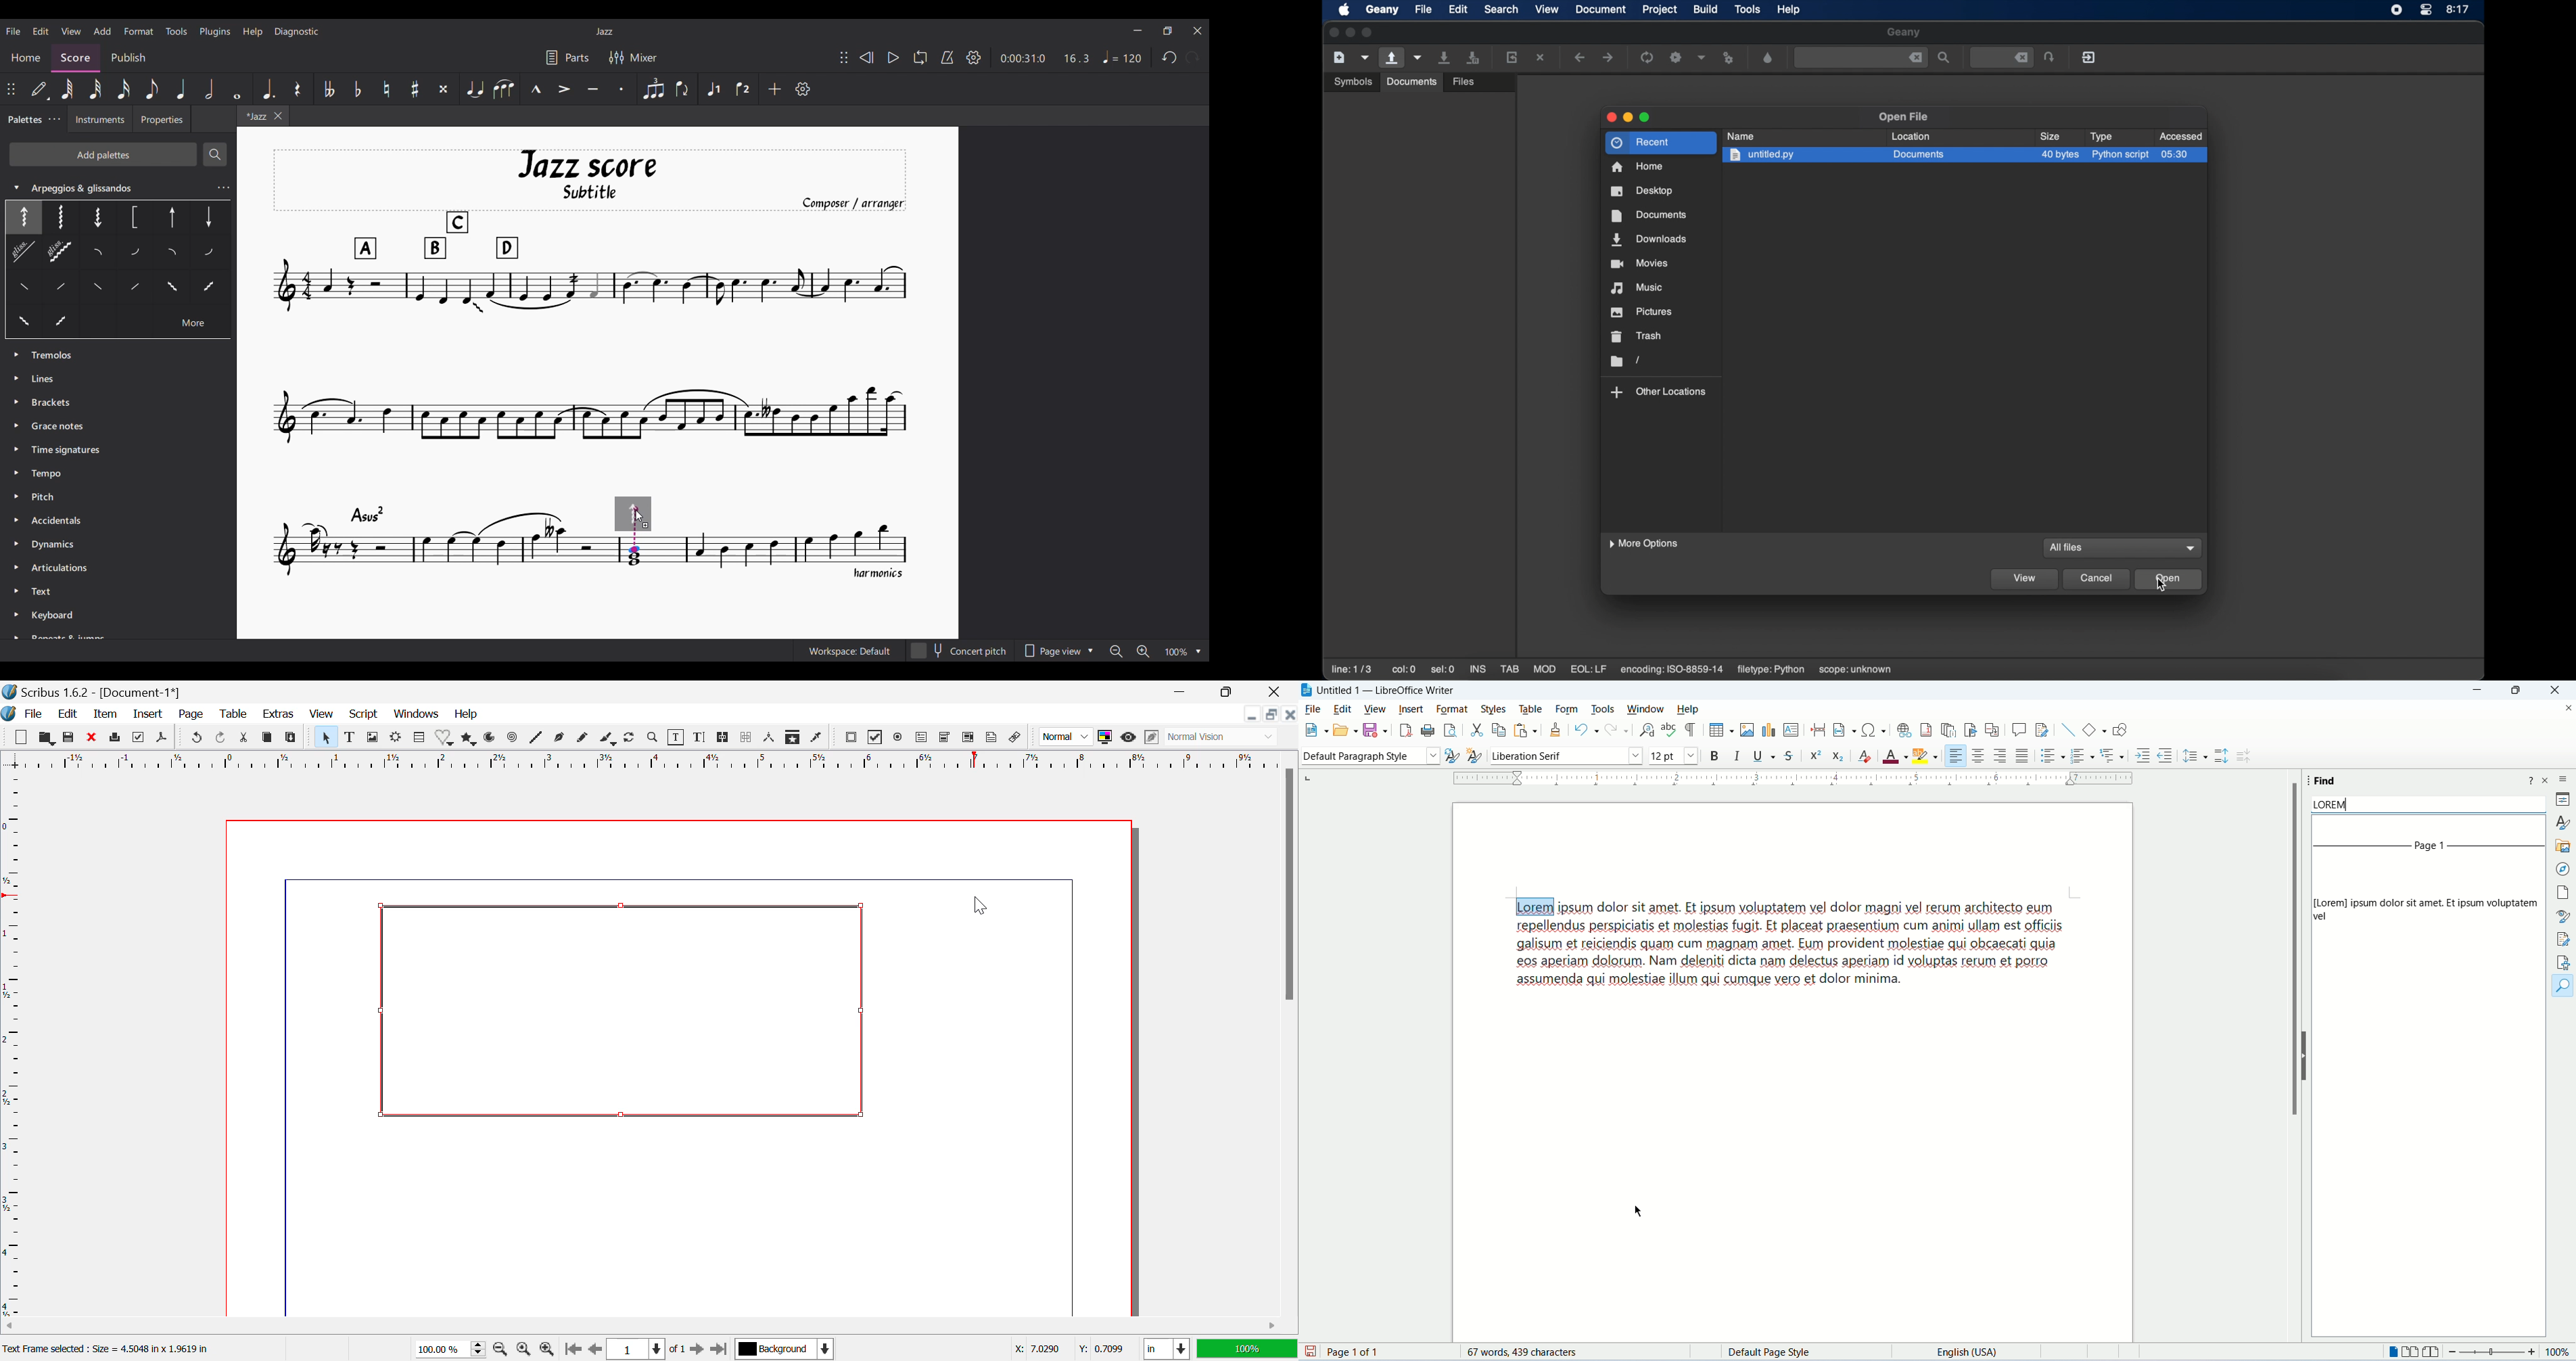 The image size is (2576, 1372). Describe the element at coordinates (1792, 730) in the screenshot. I see `insert text box` at that location.